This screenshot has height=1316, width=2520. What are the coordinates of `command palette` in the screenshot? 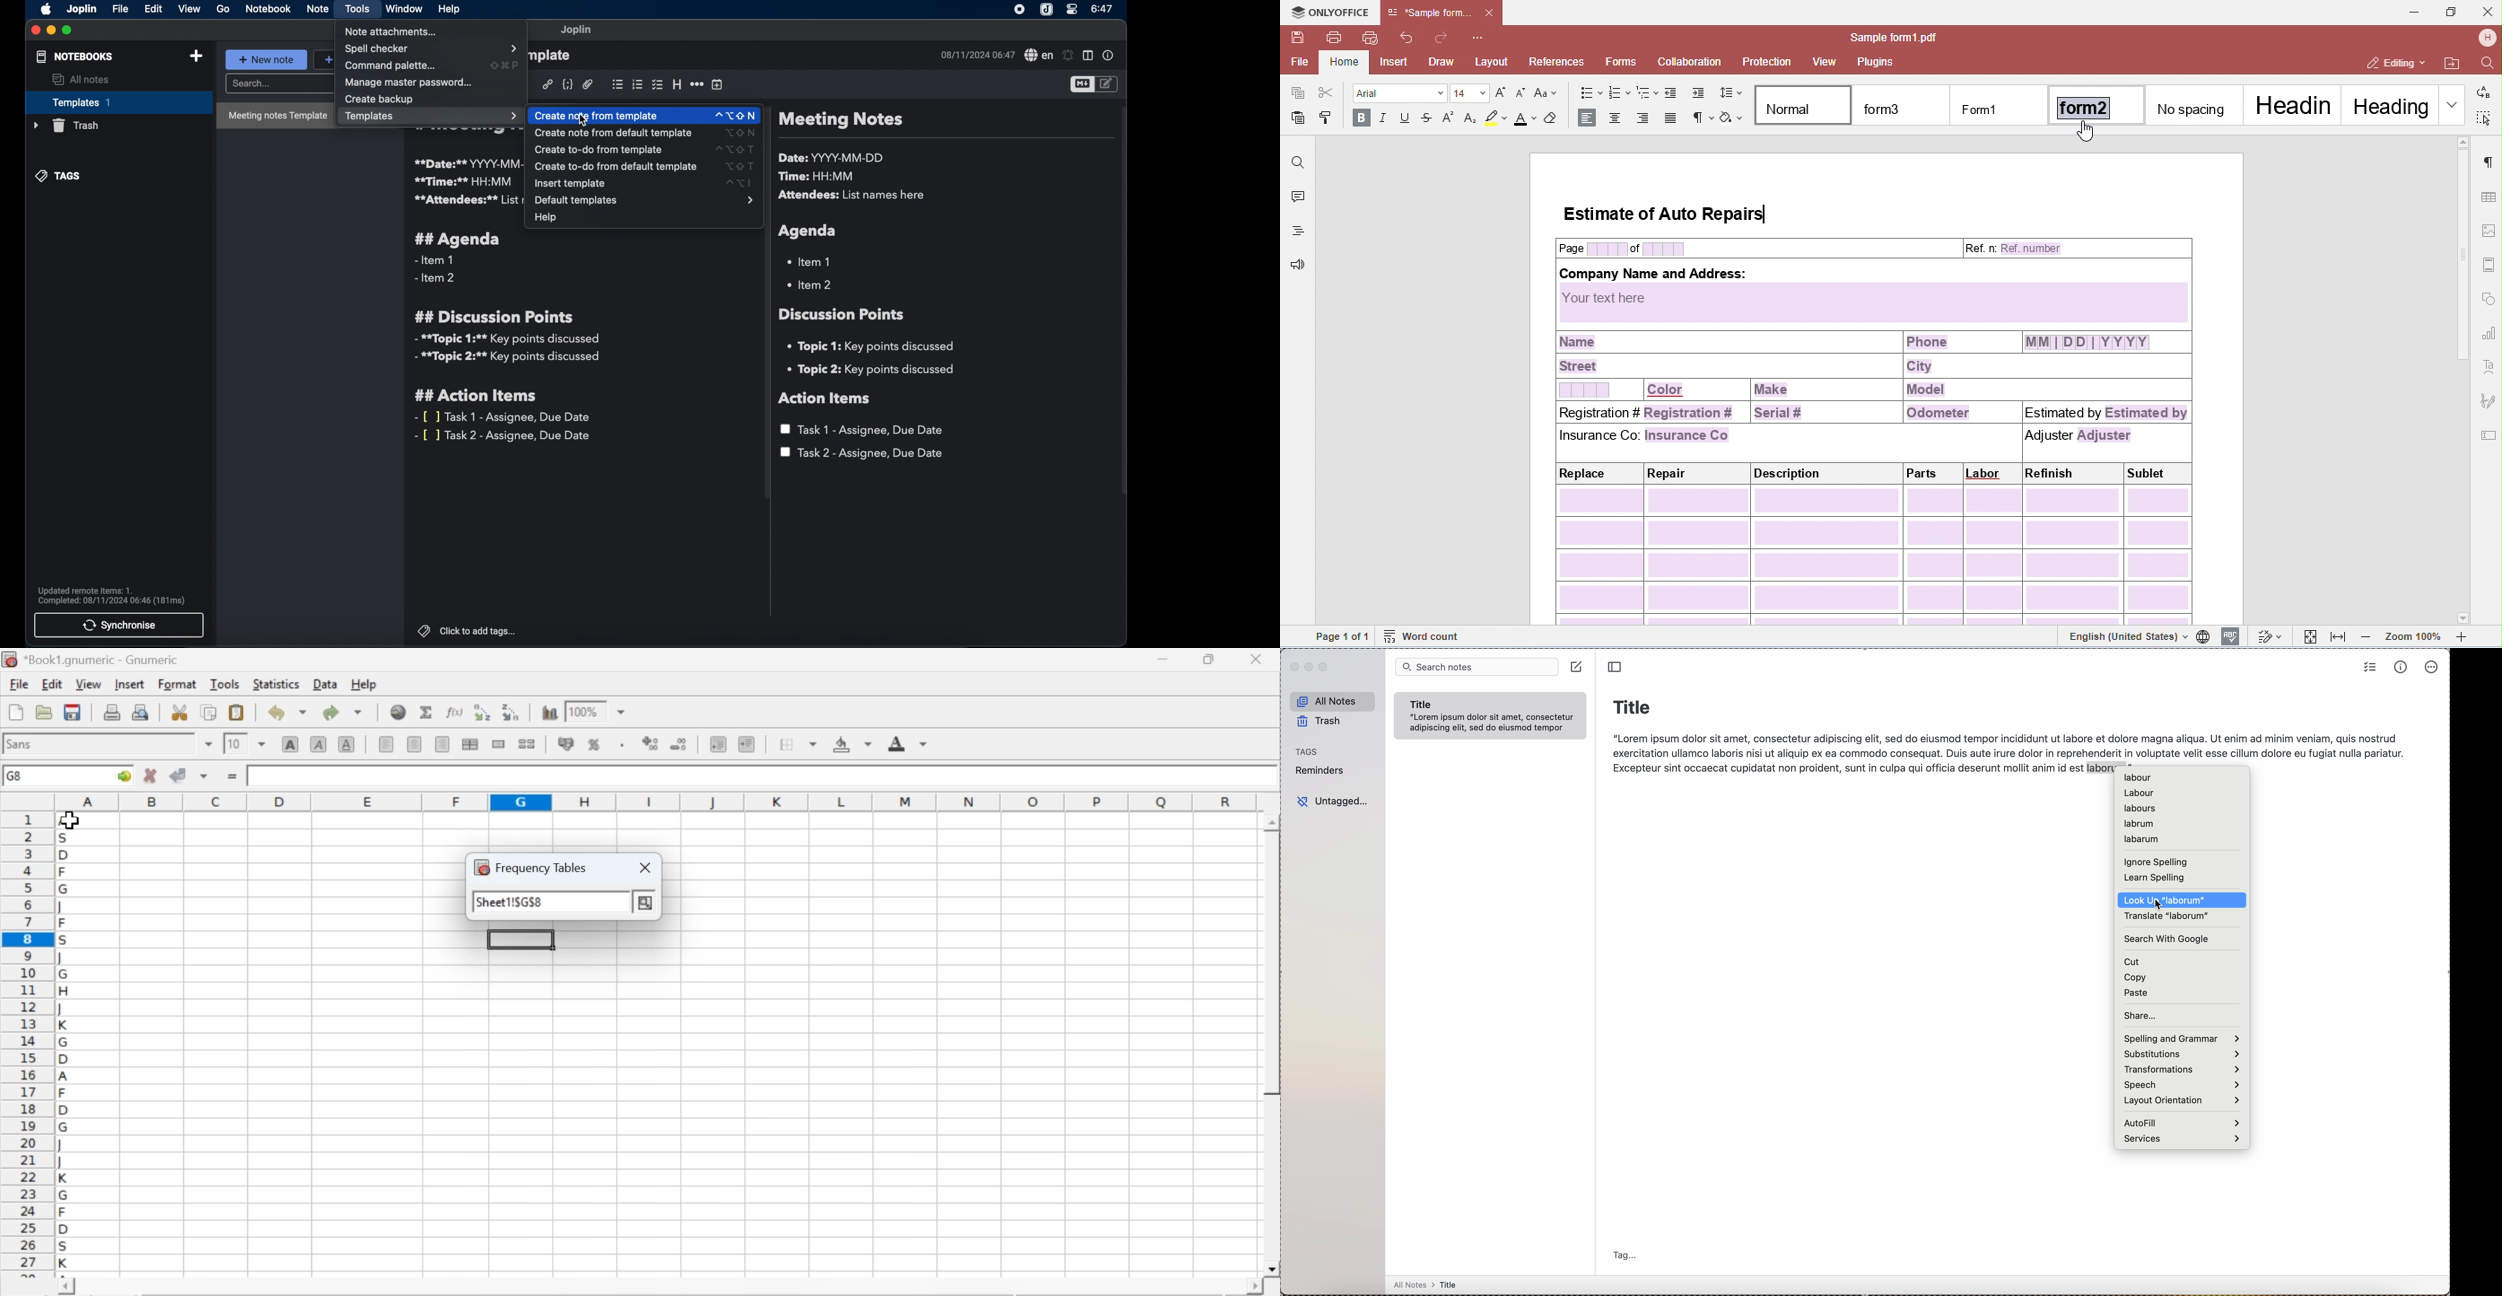 It's located at (392, 66).